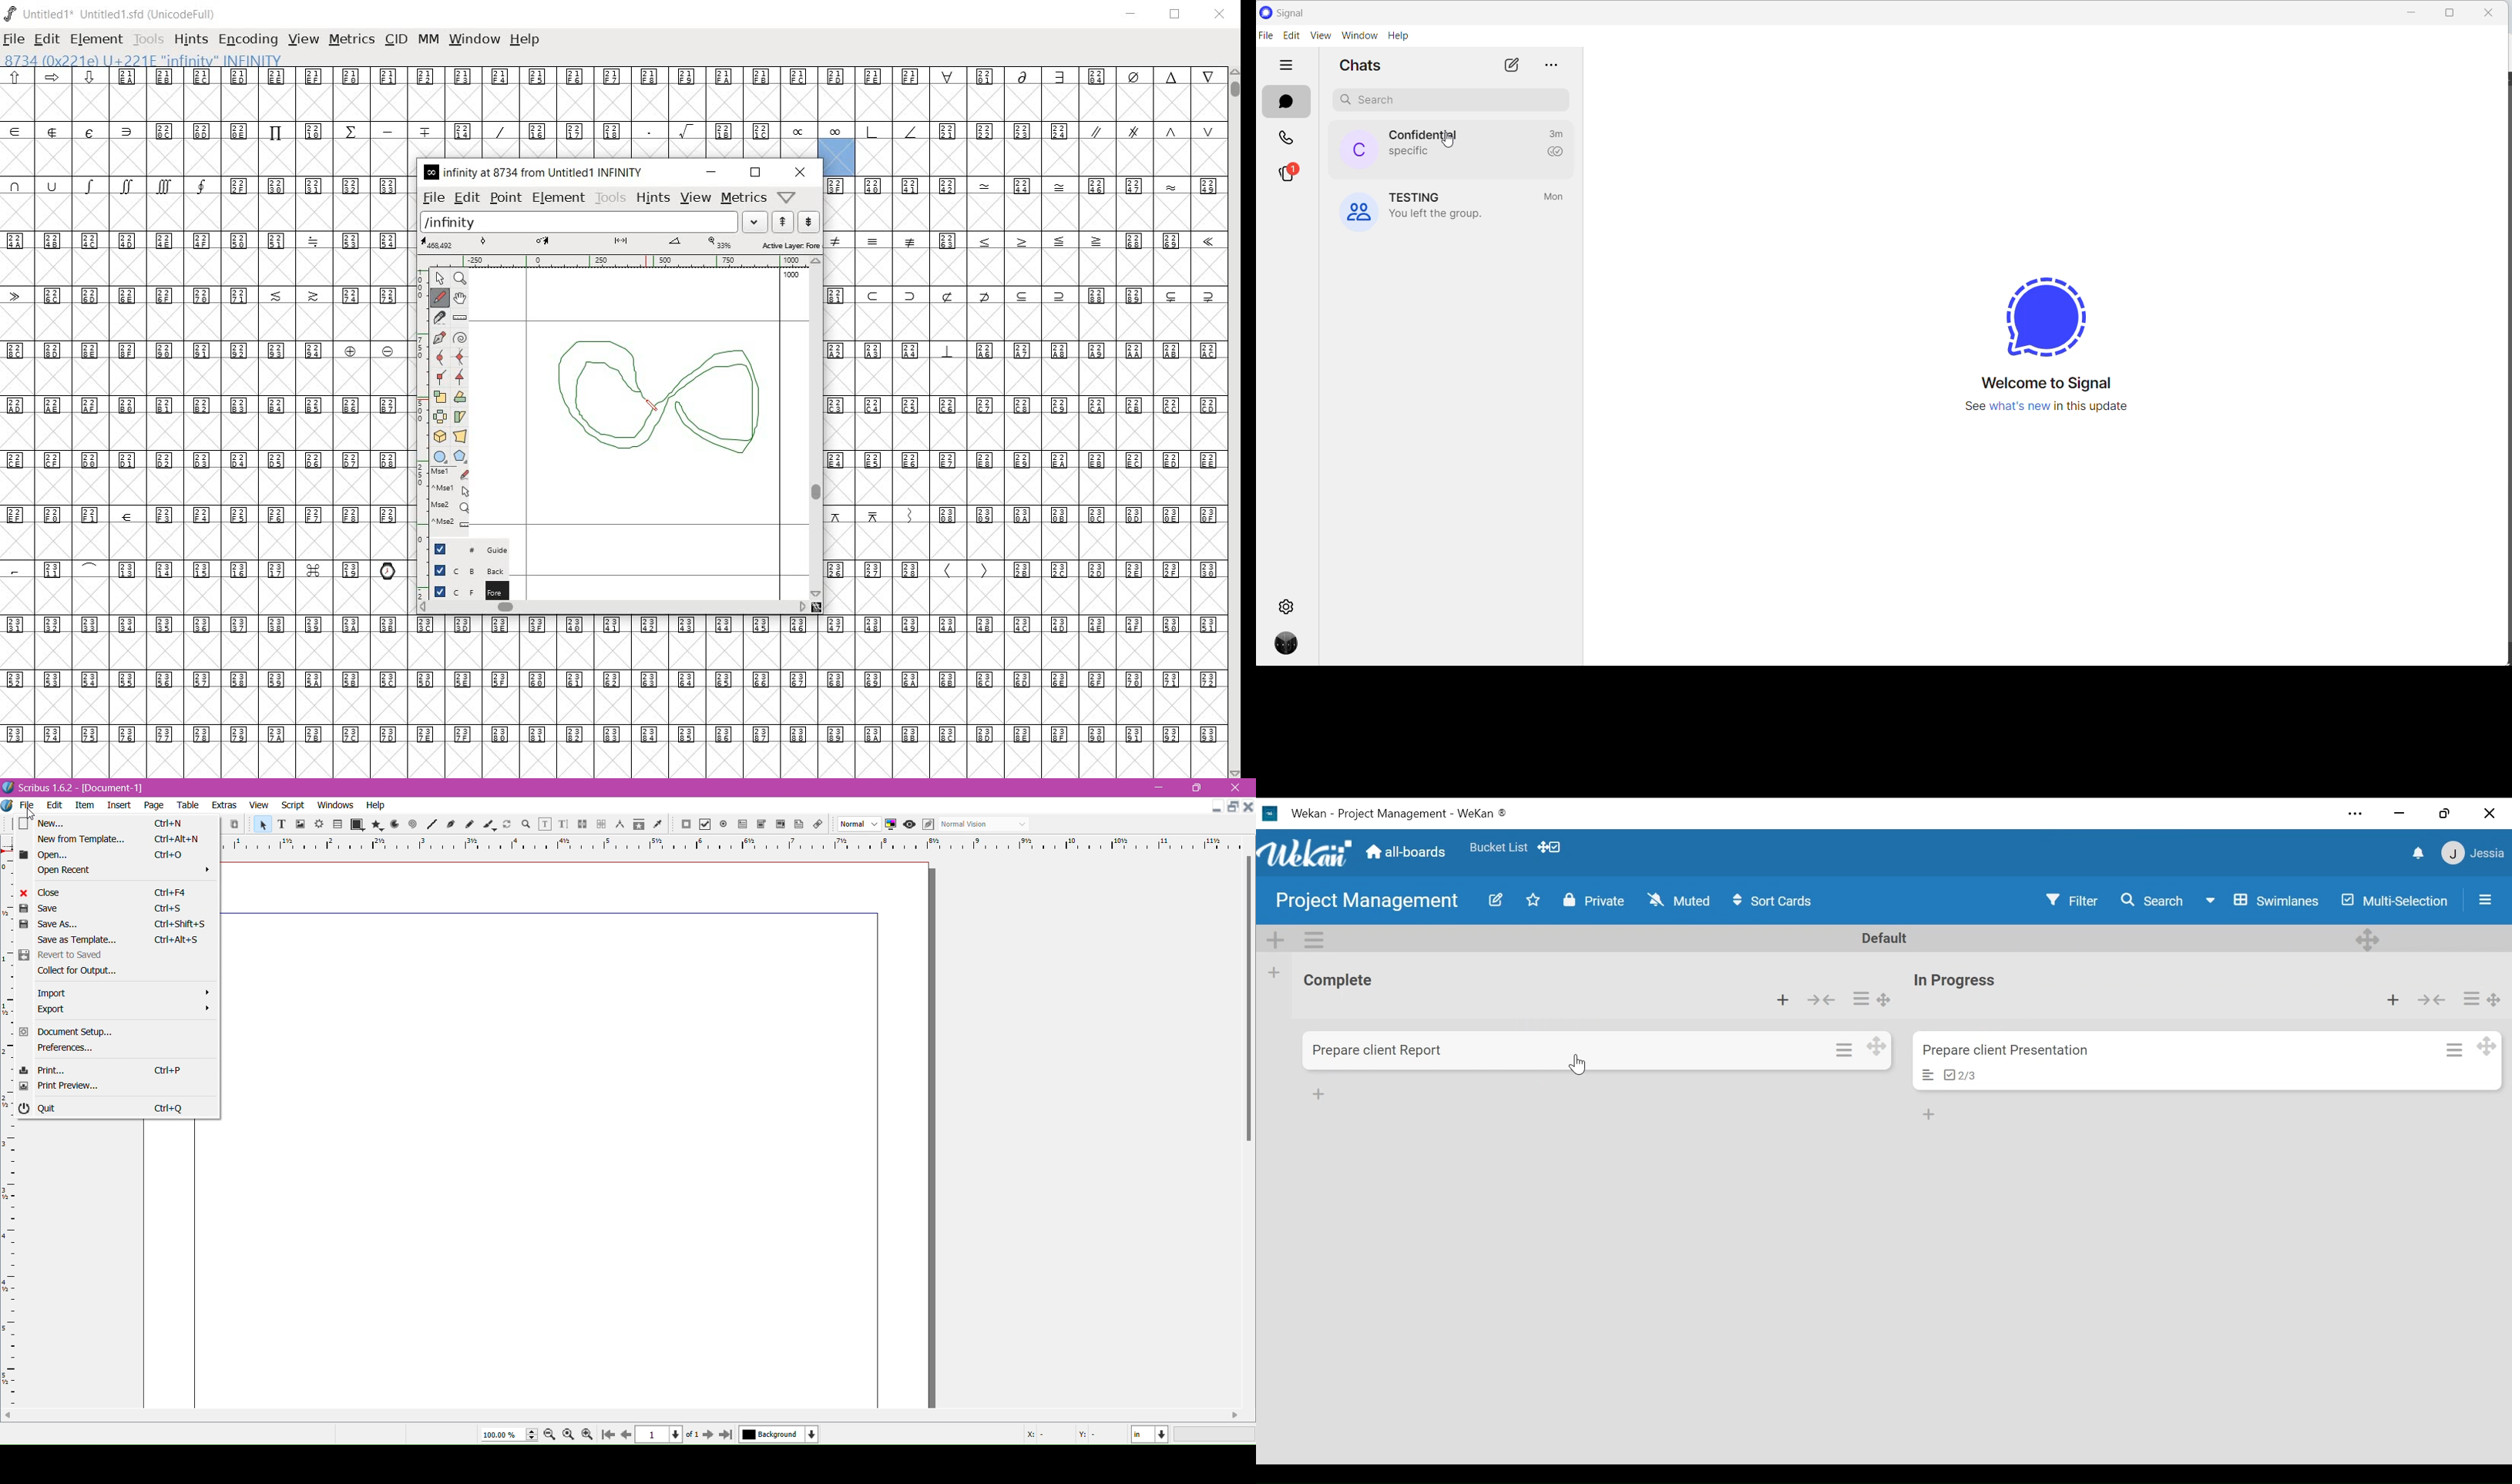 The height and width of the screenshot is (1484, 2520). What do you see at coordinates (1404, 851) in the screenshot?
I see `all-boards` at bounding box center [1404, 851].